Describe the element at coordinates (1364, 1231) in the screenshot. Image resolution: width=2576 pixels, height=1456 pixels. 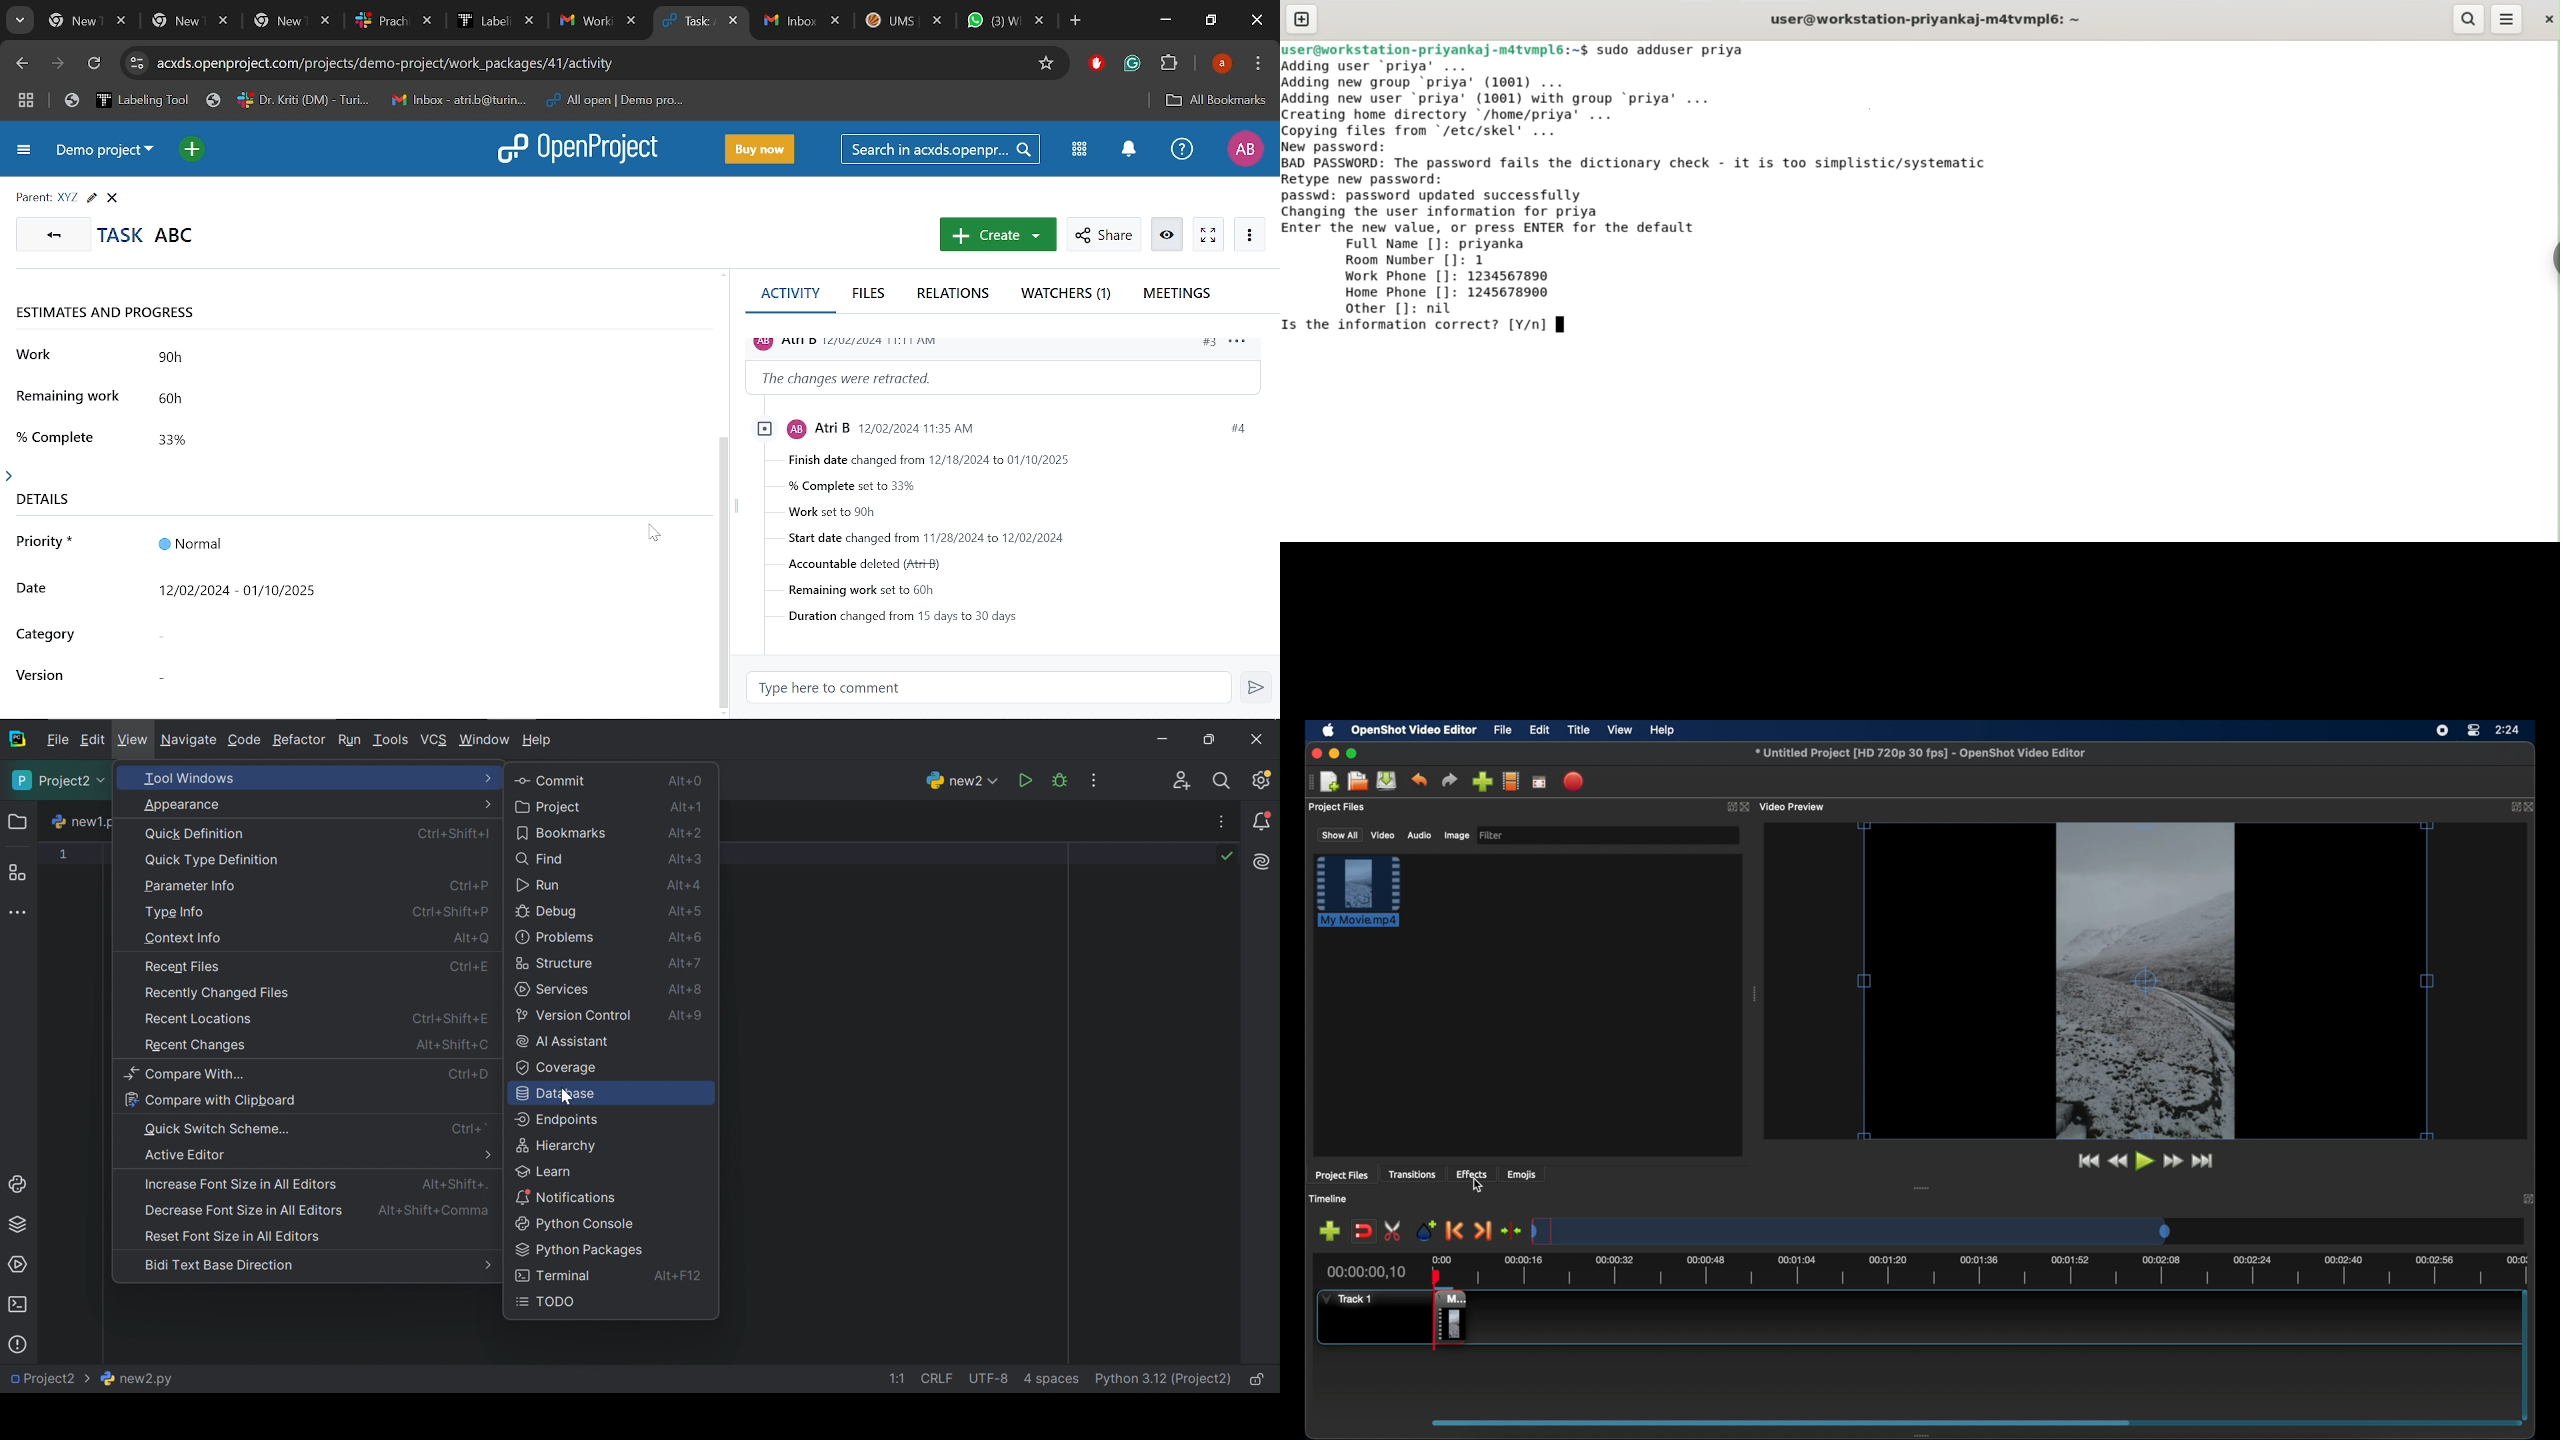
I see `disable snapping` at that location.